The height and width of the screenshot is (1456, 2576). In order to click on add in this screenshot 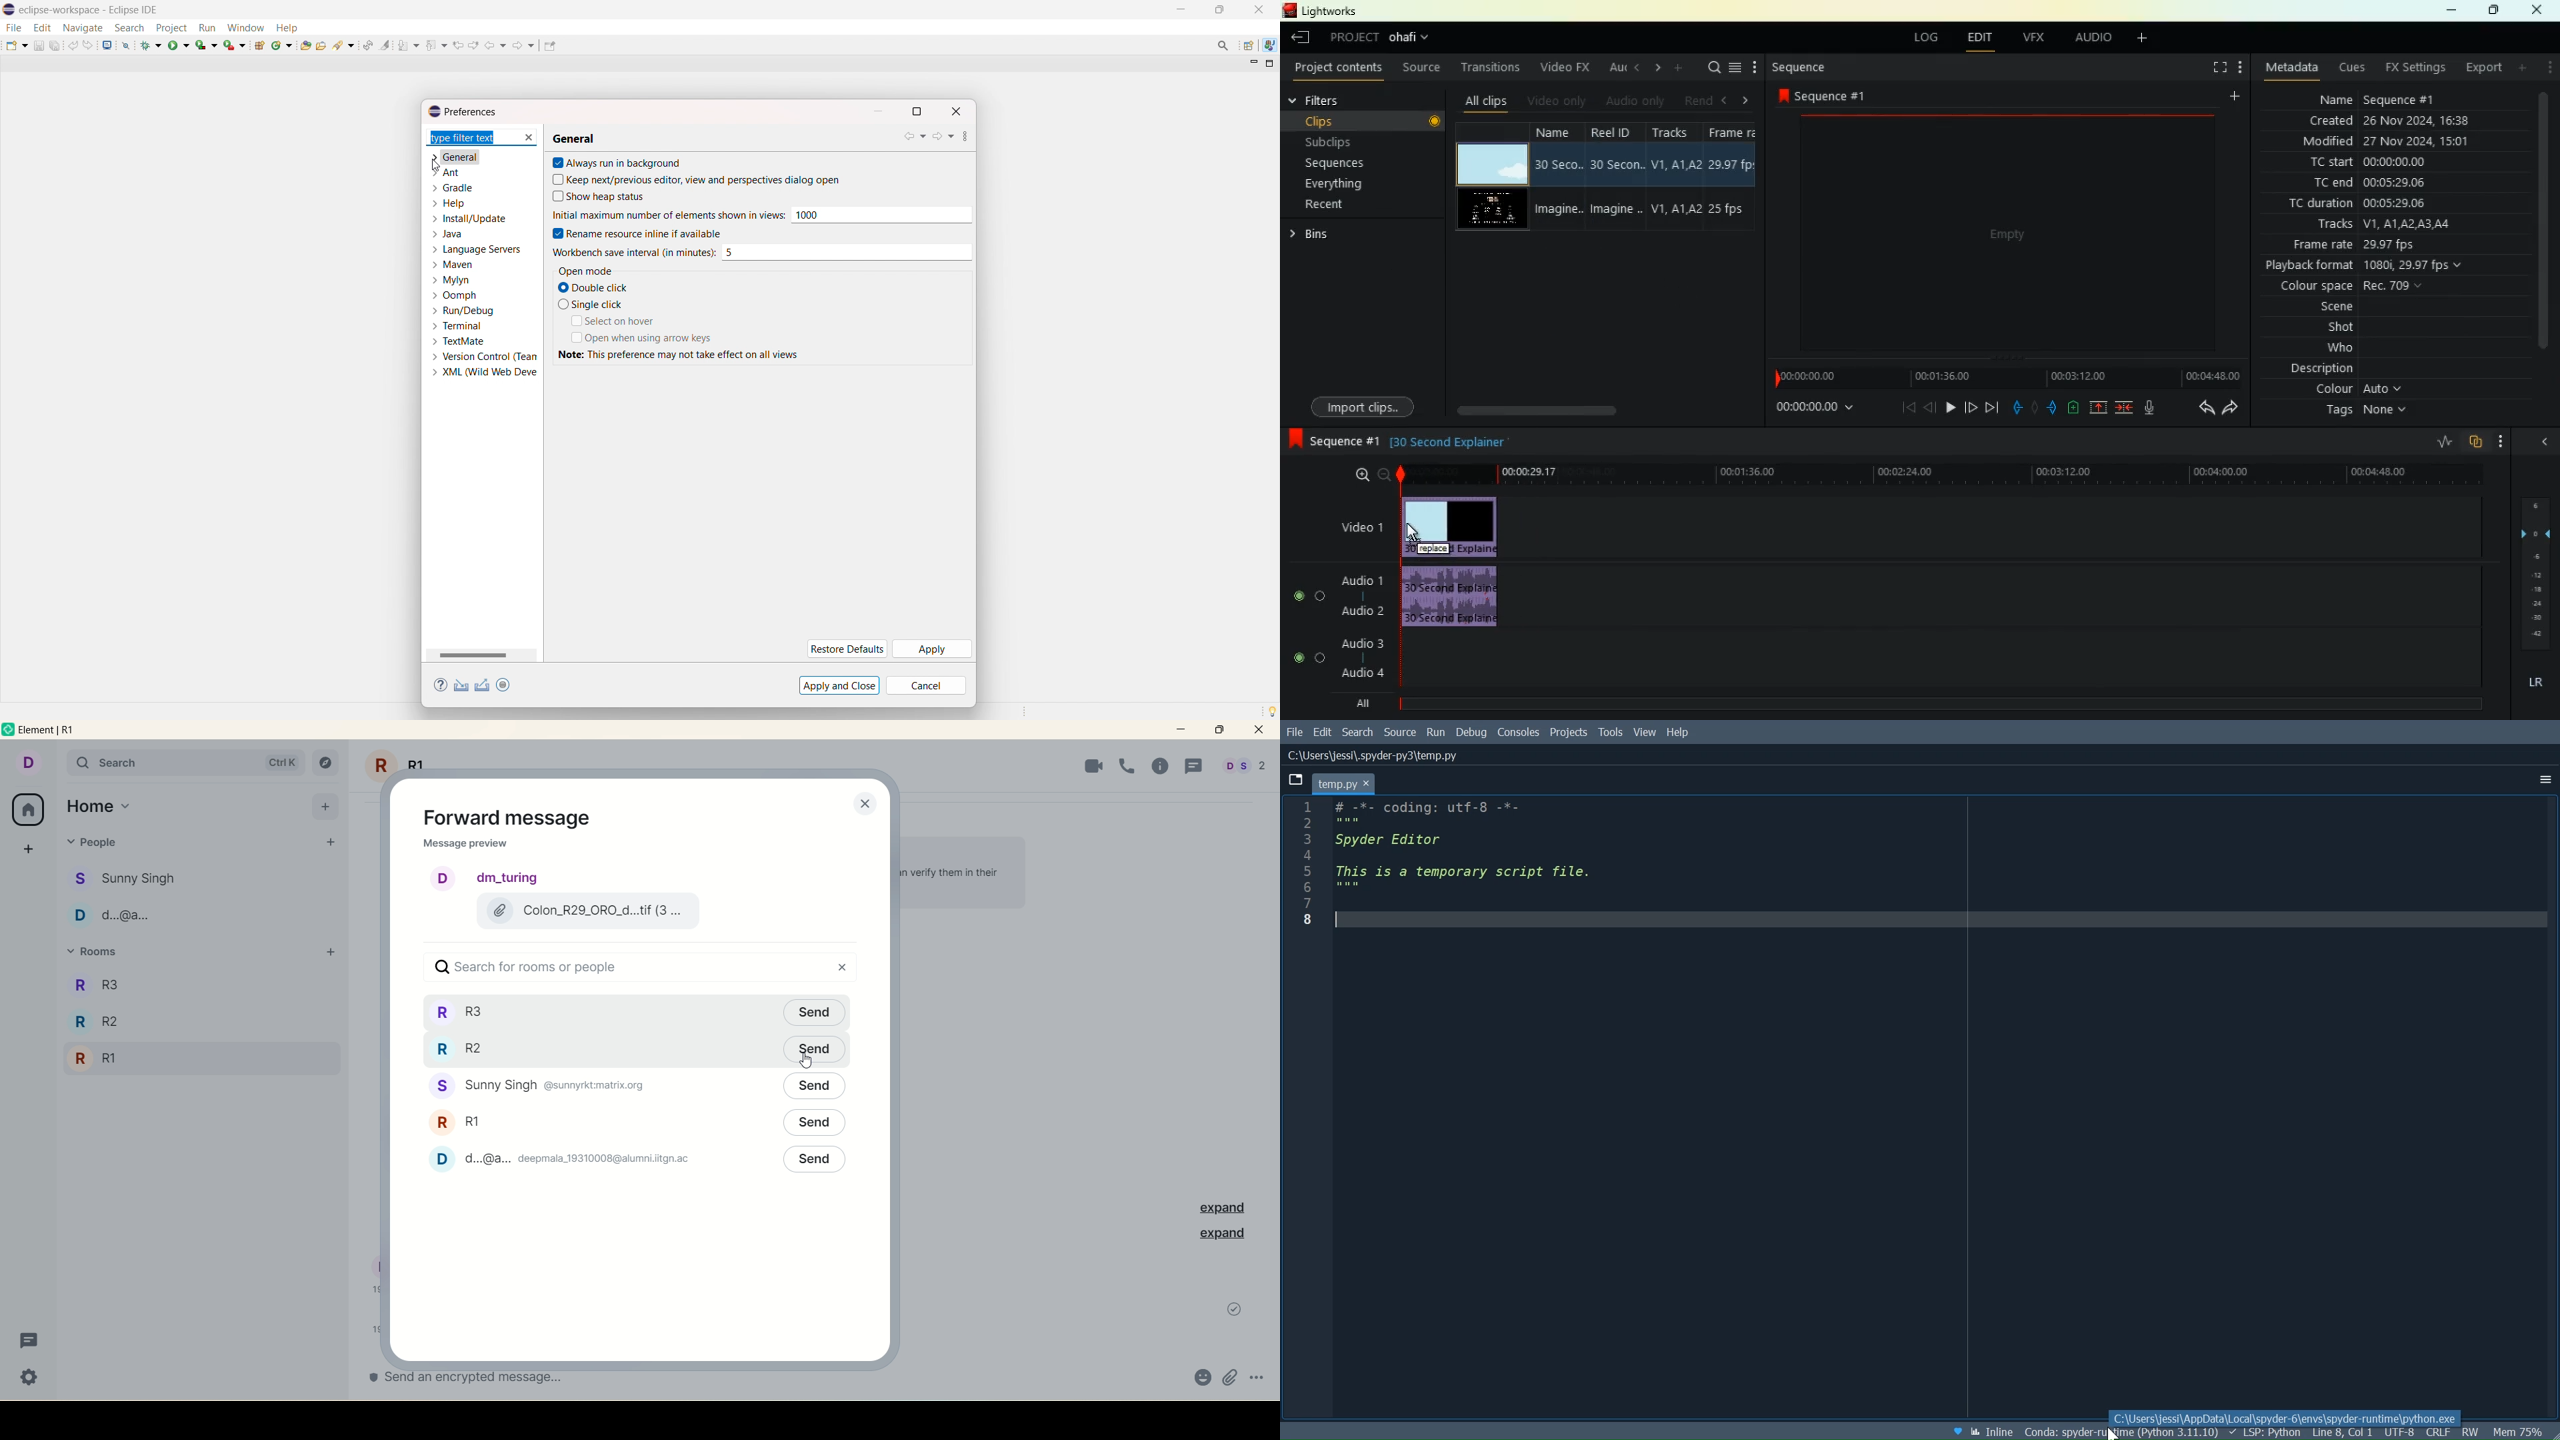, I will do `click(330, 952)`.